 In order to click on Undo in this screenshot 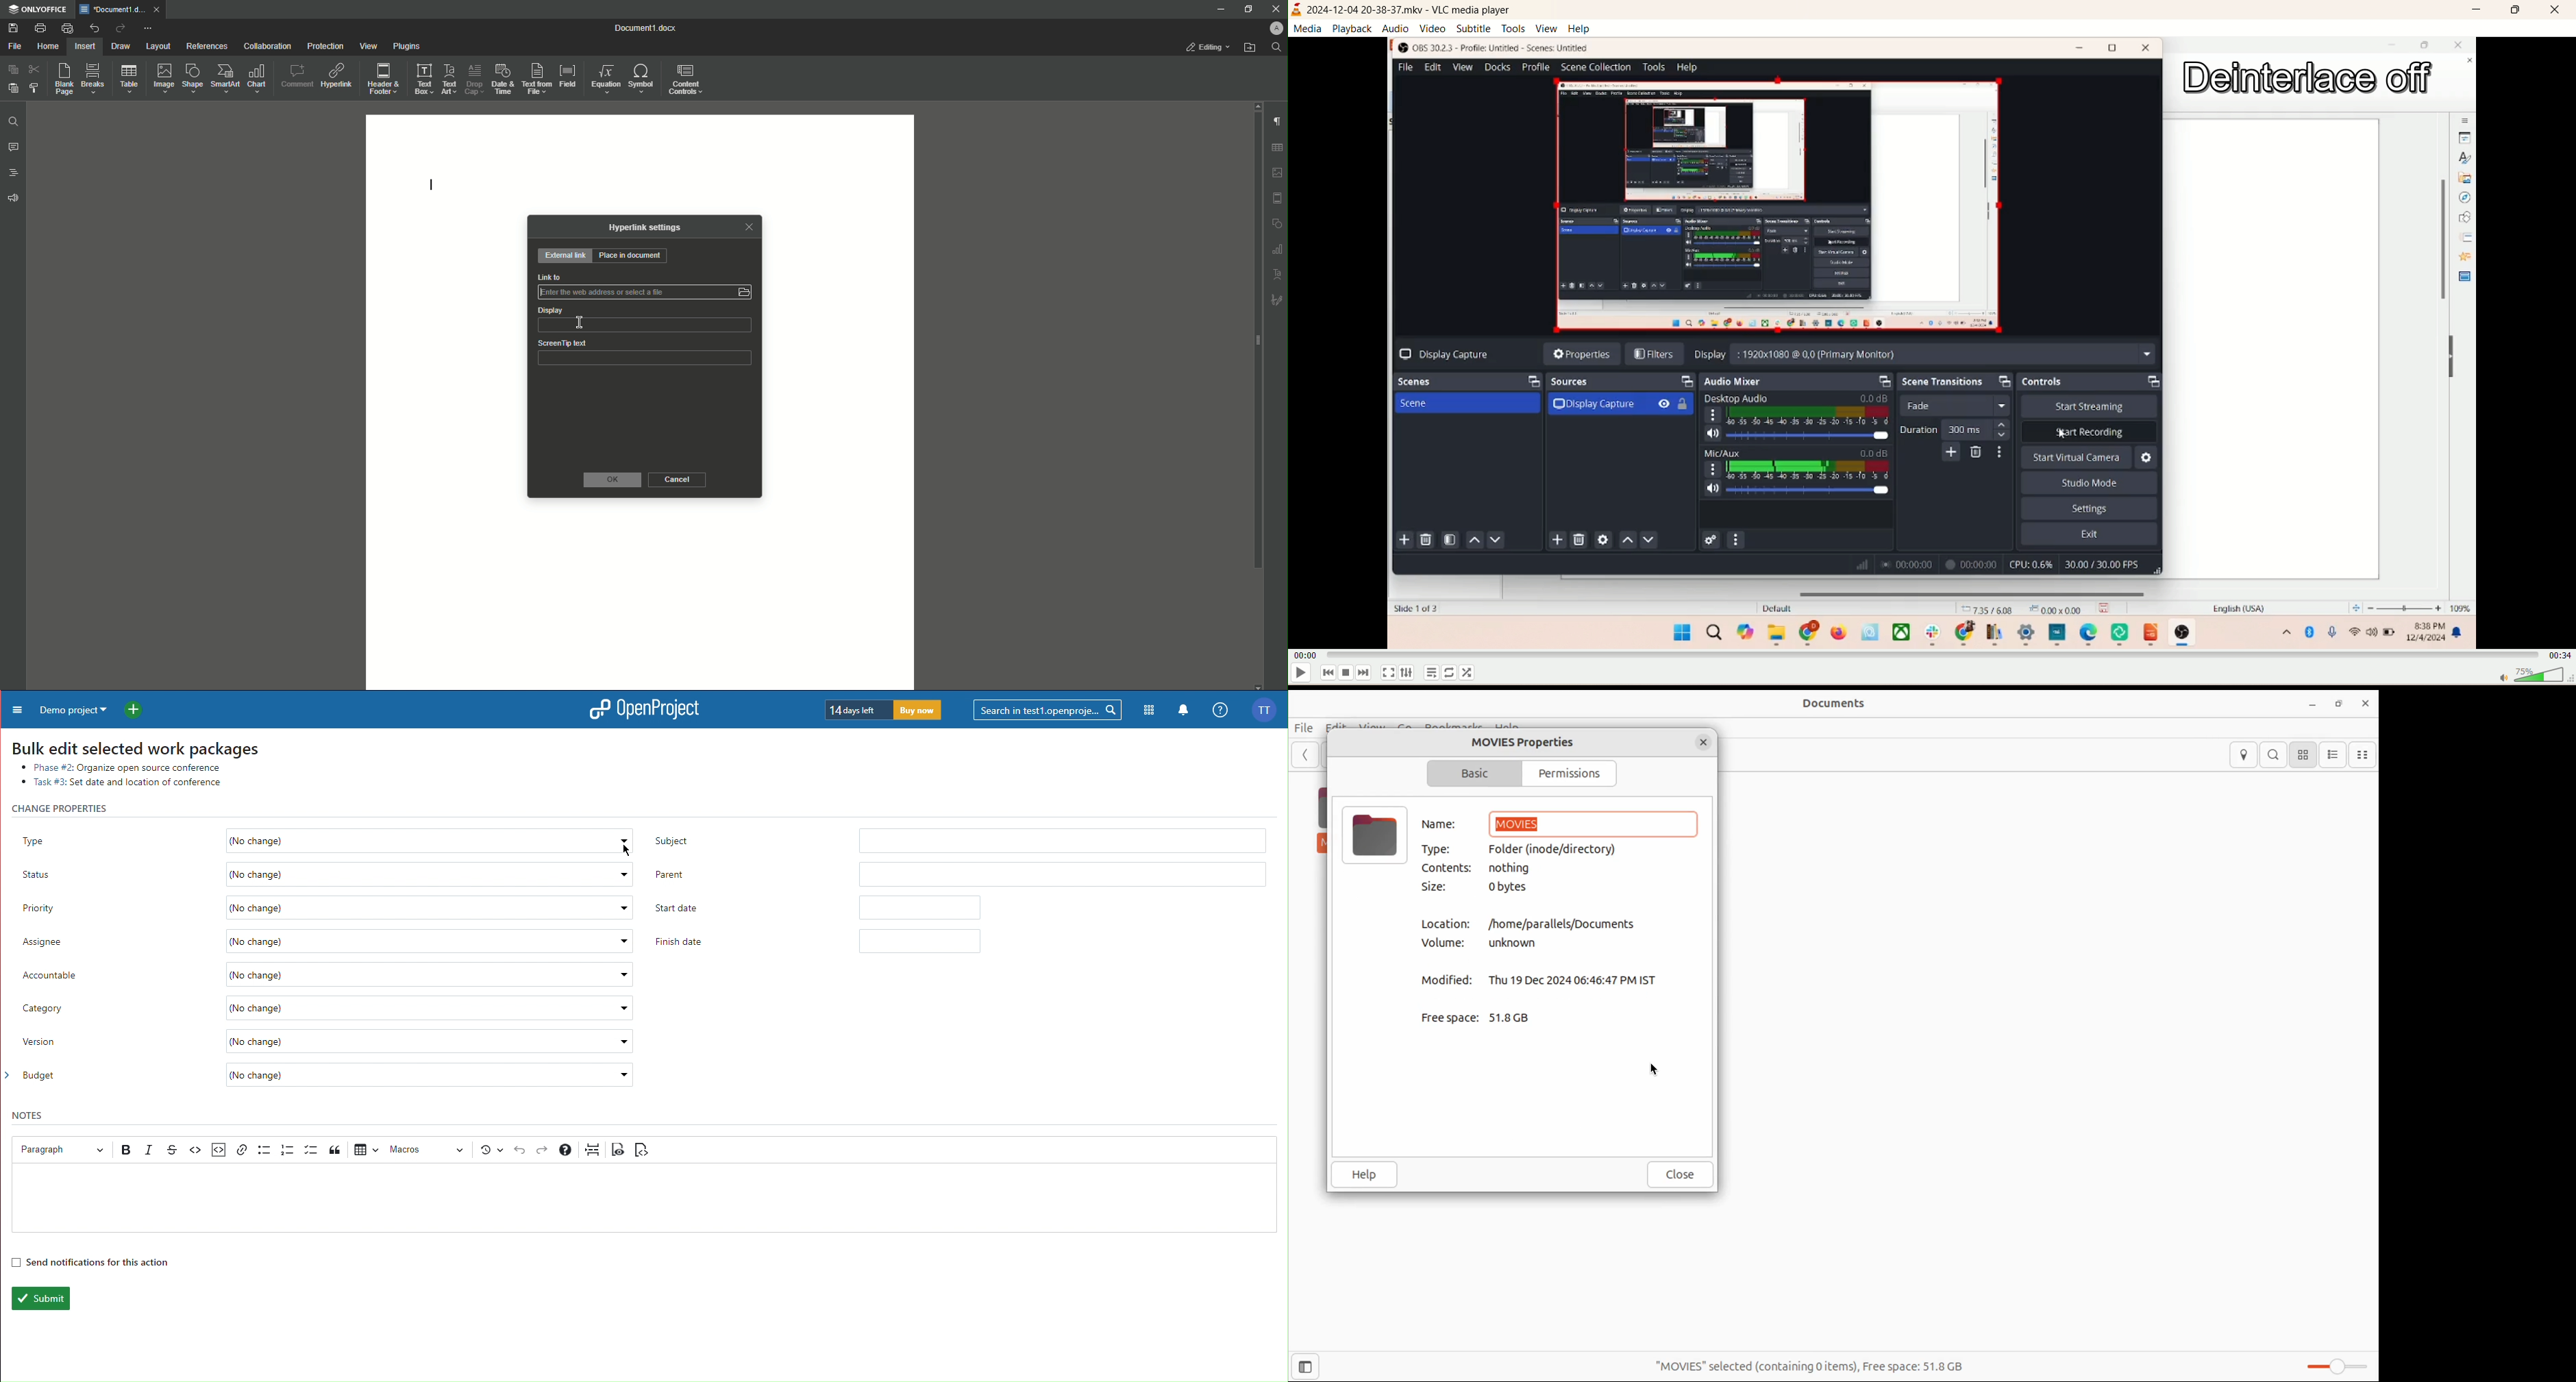, I will do `click(94, 28)`.